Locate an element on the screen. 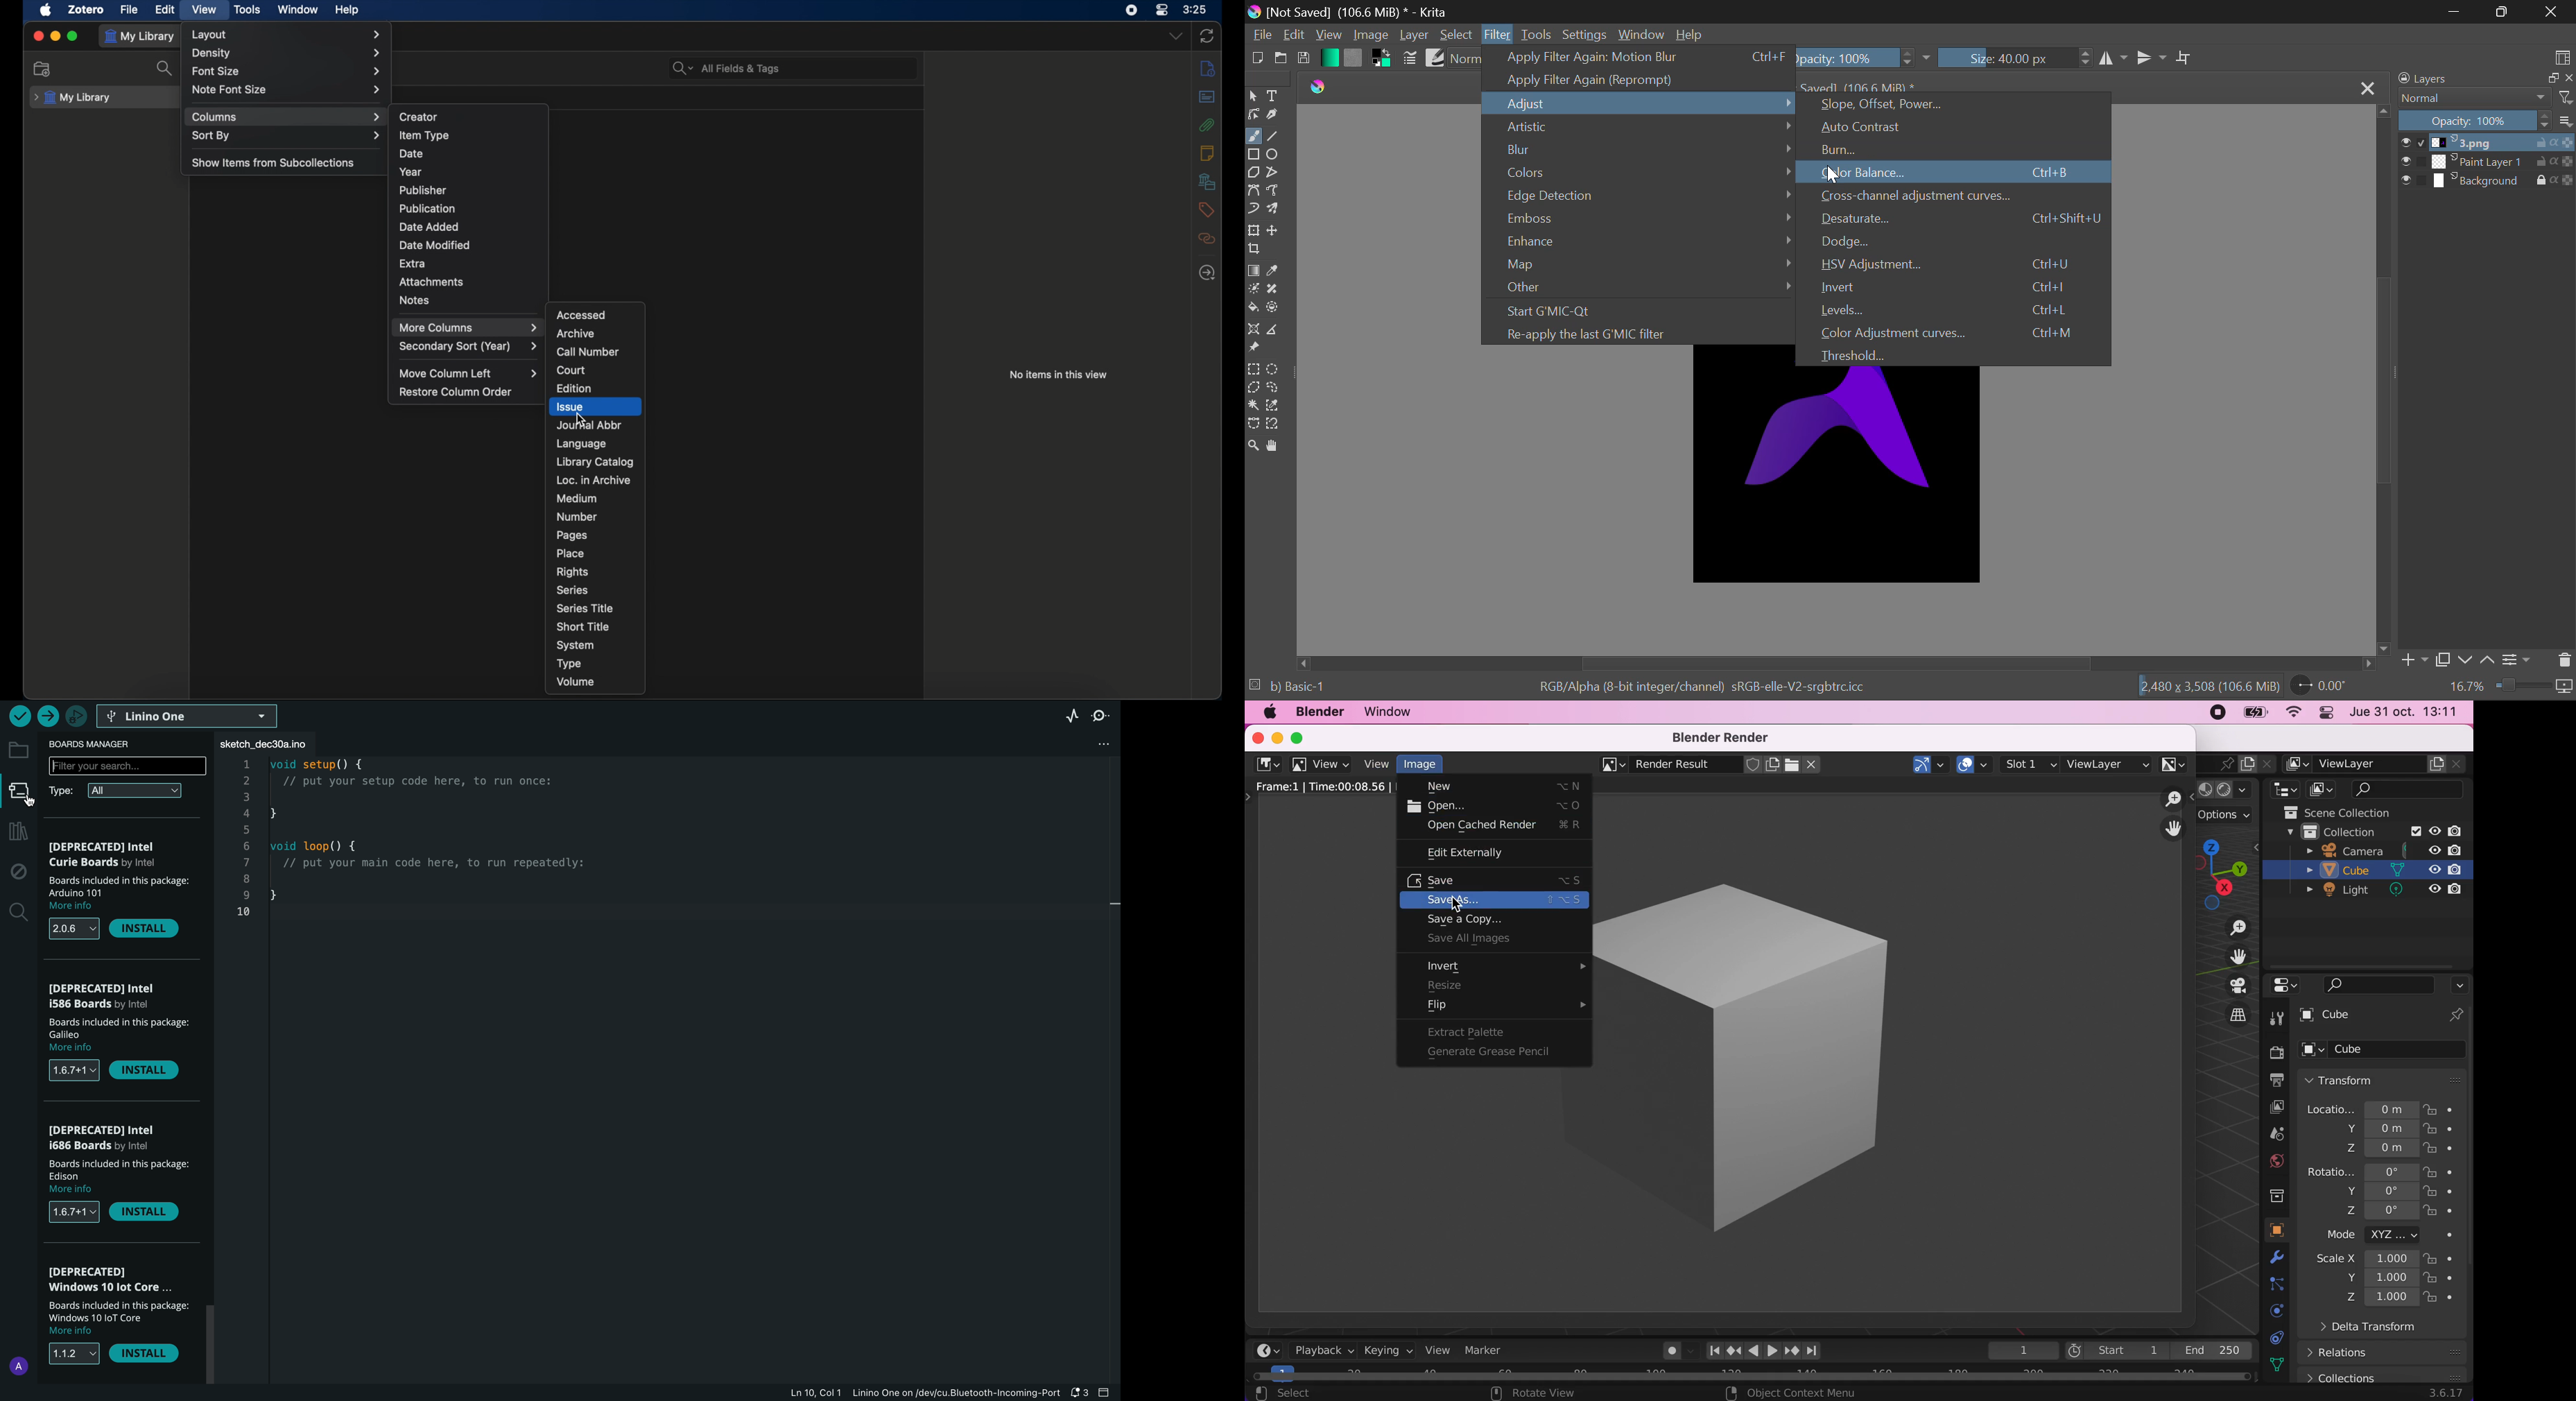 The height and width of the screenshot is (1428, 2576). accessed is located at coordinates (581, 315).